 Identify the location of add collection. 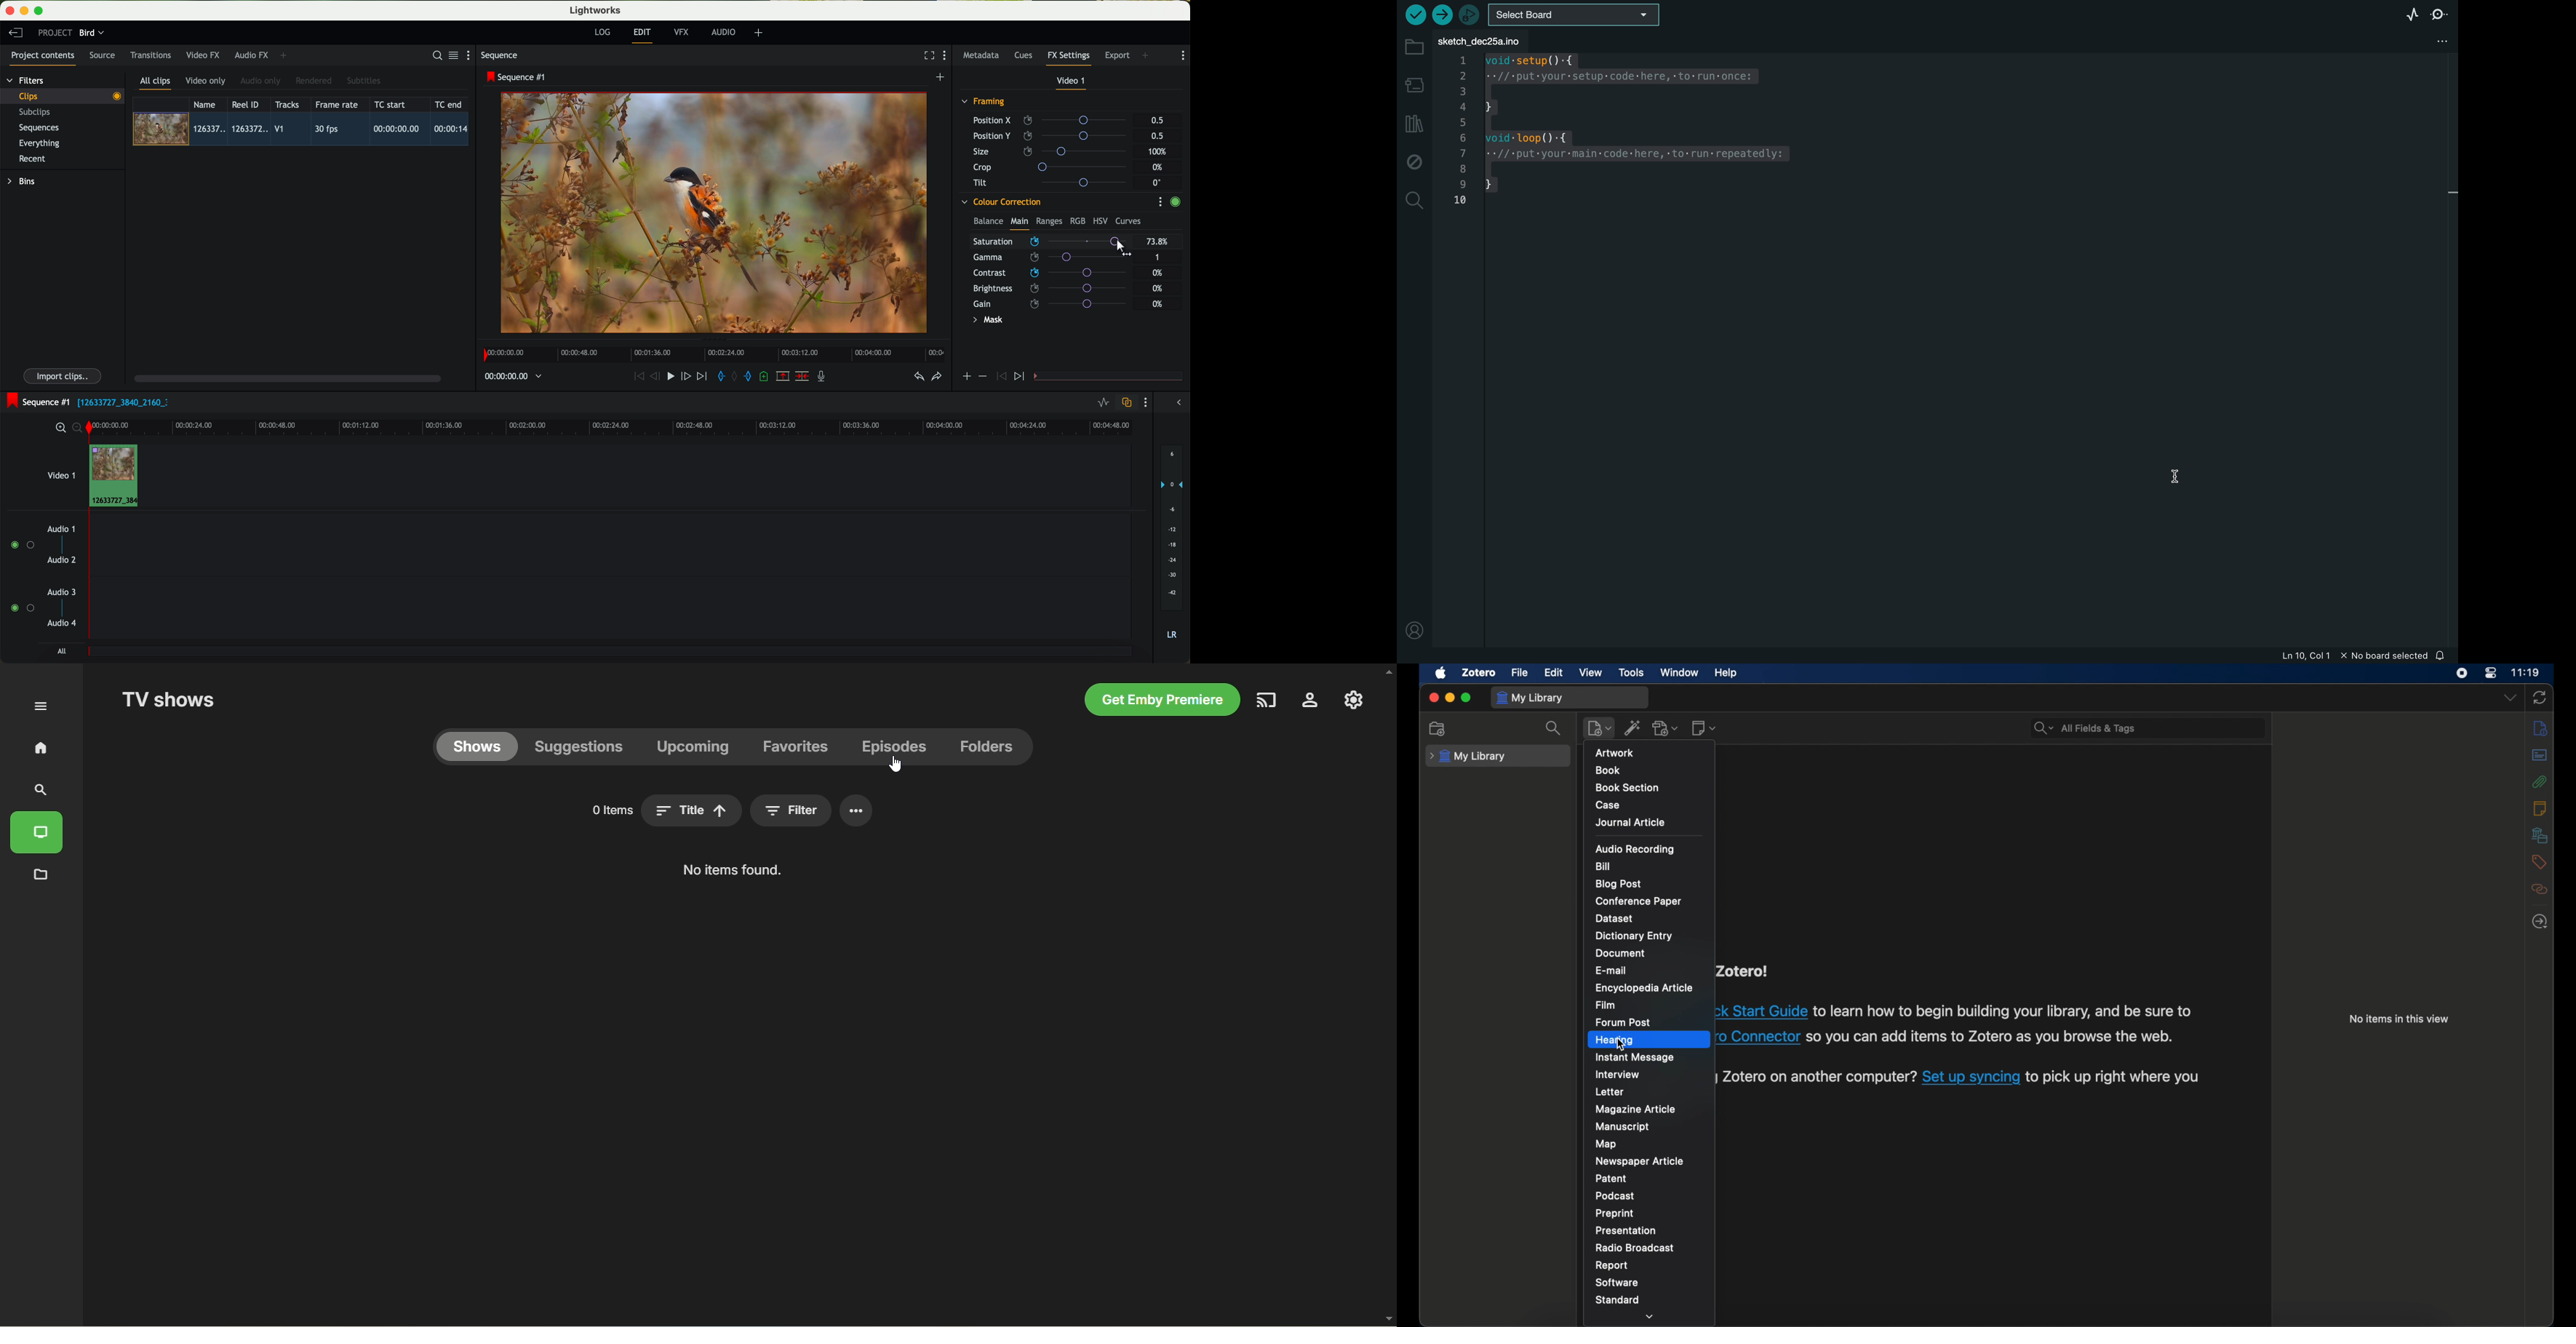
(1438, 729).